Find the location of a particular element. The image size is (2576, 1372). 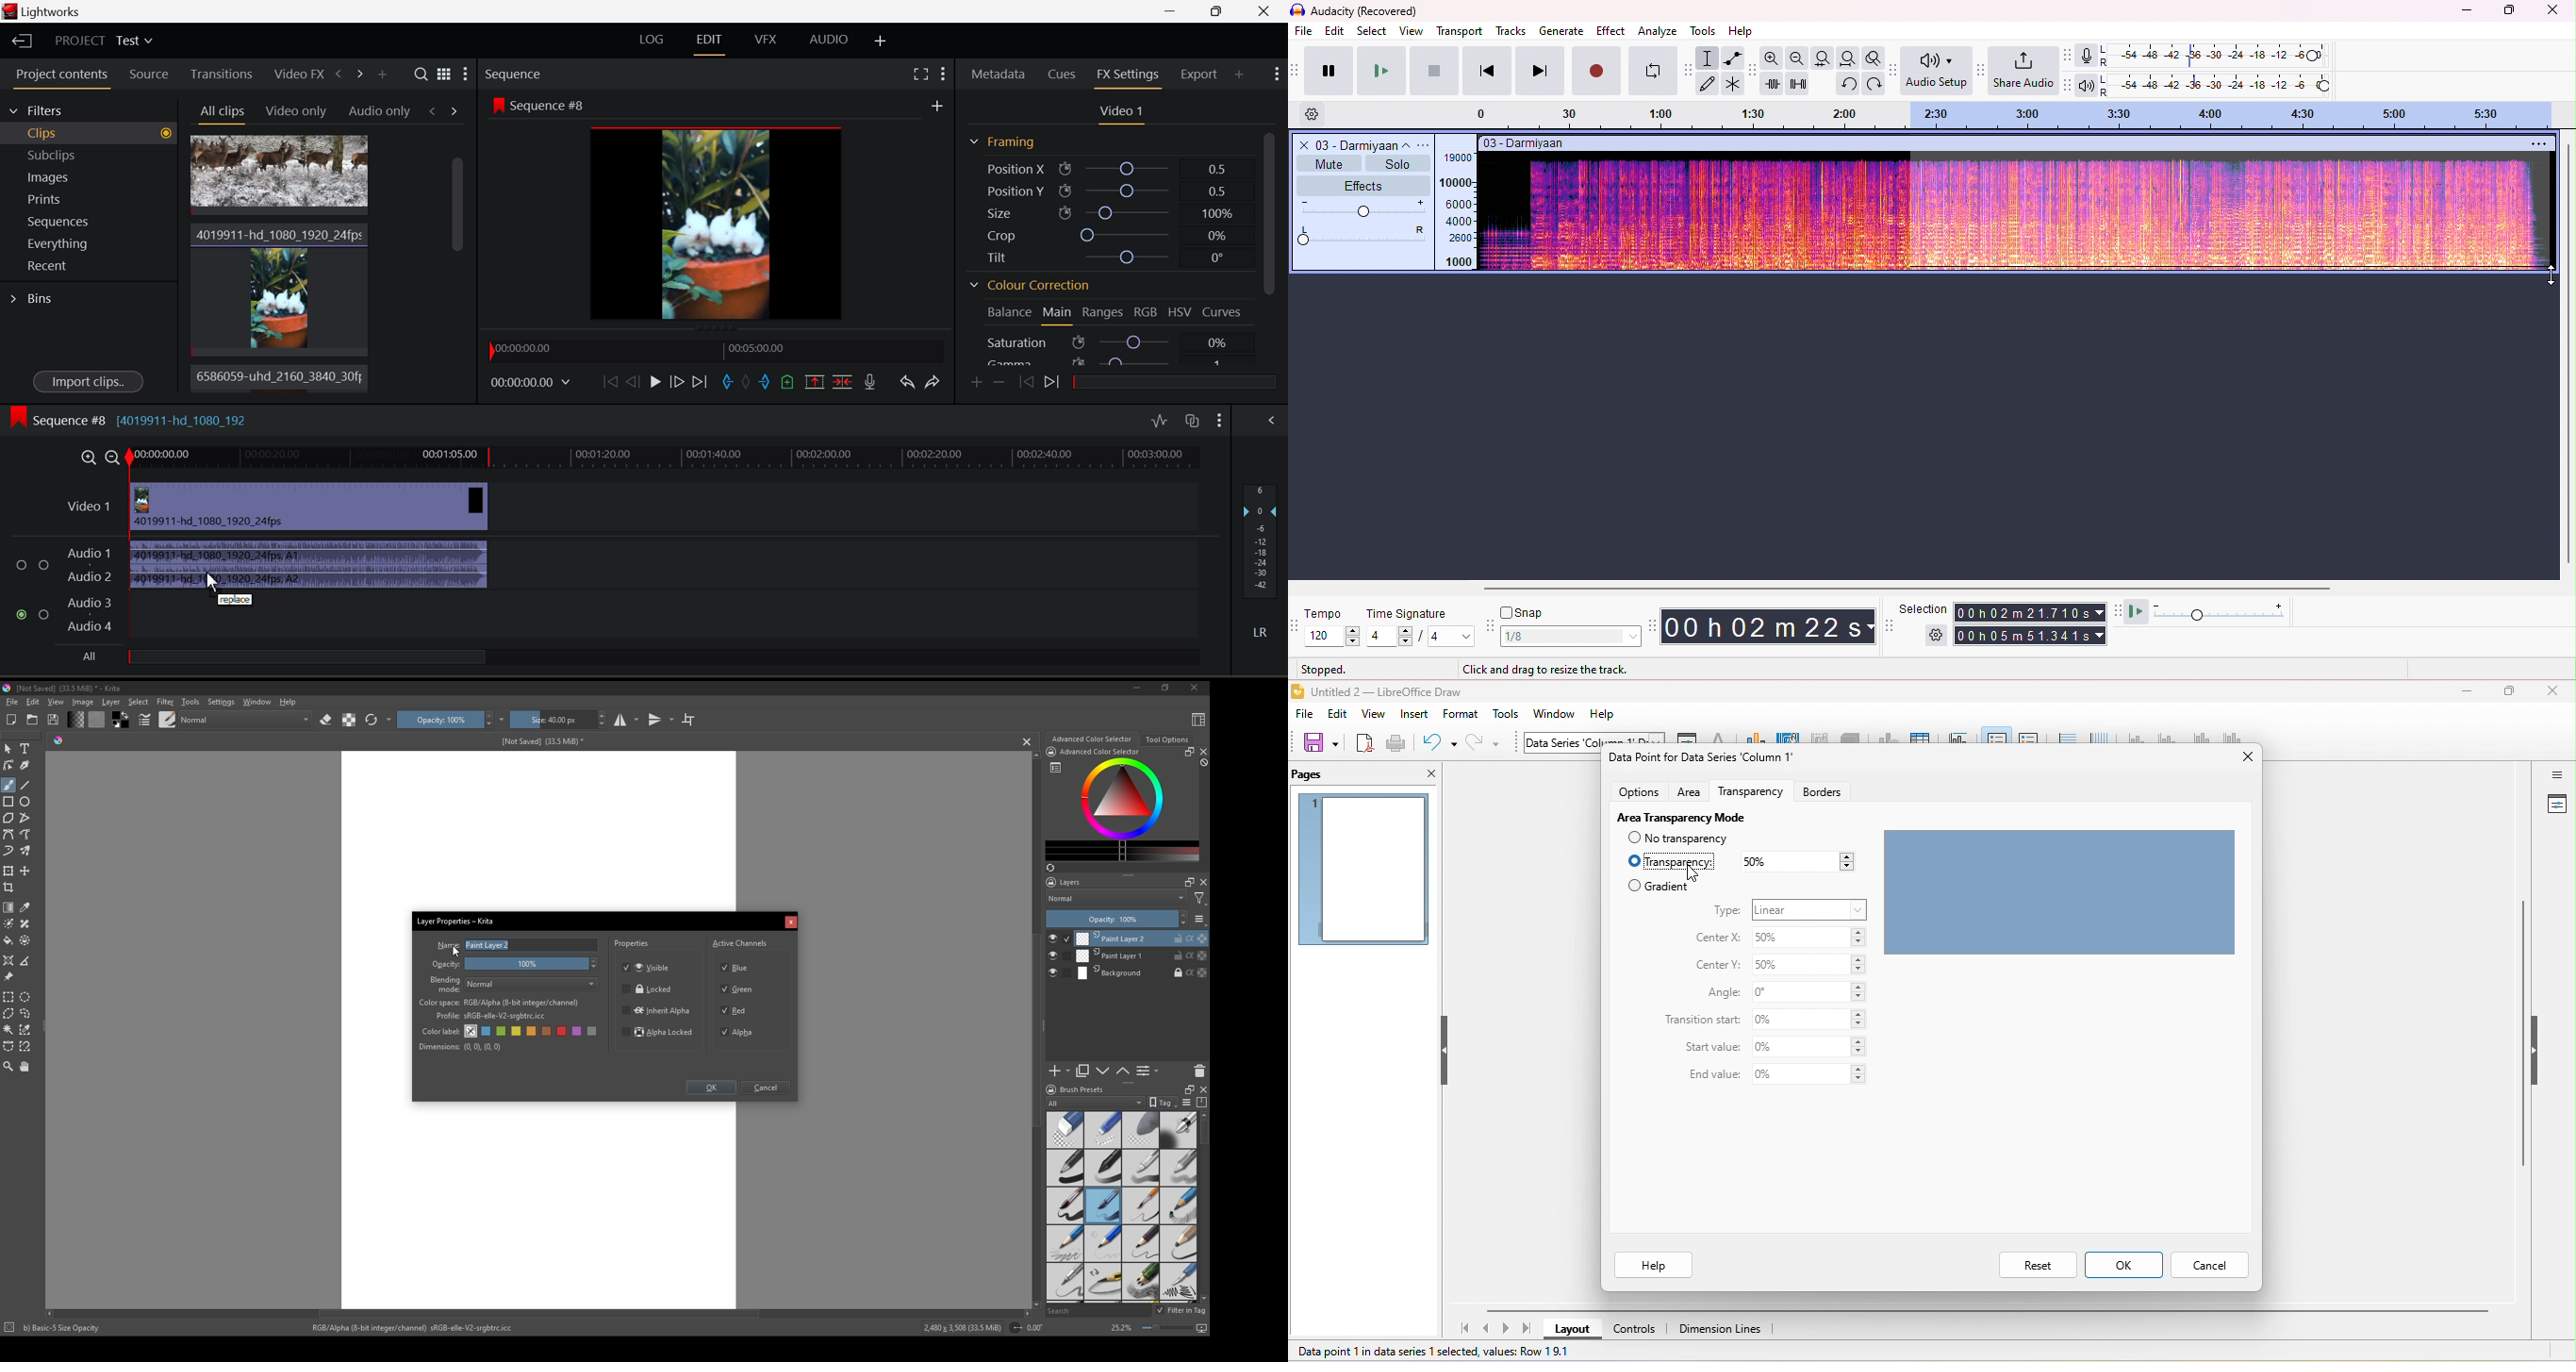

z axis is located at coordinates (2197, 737).